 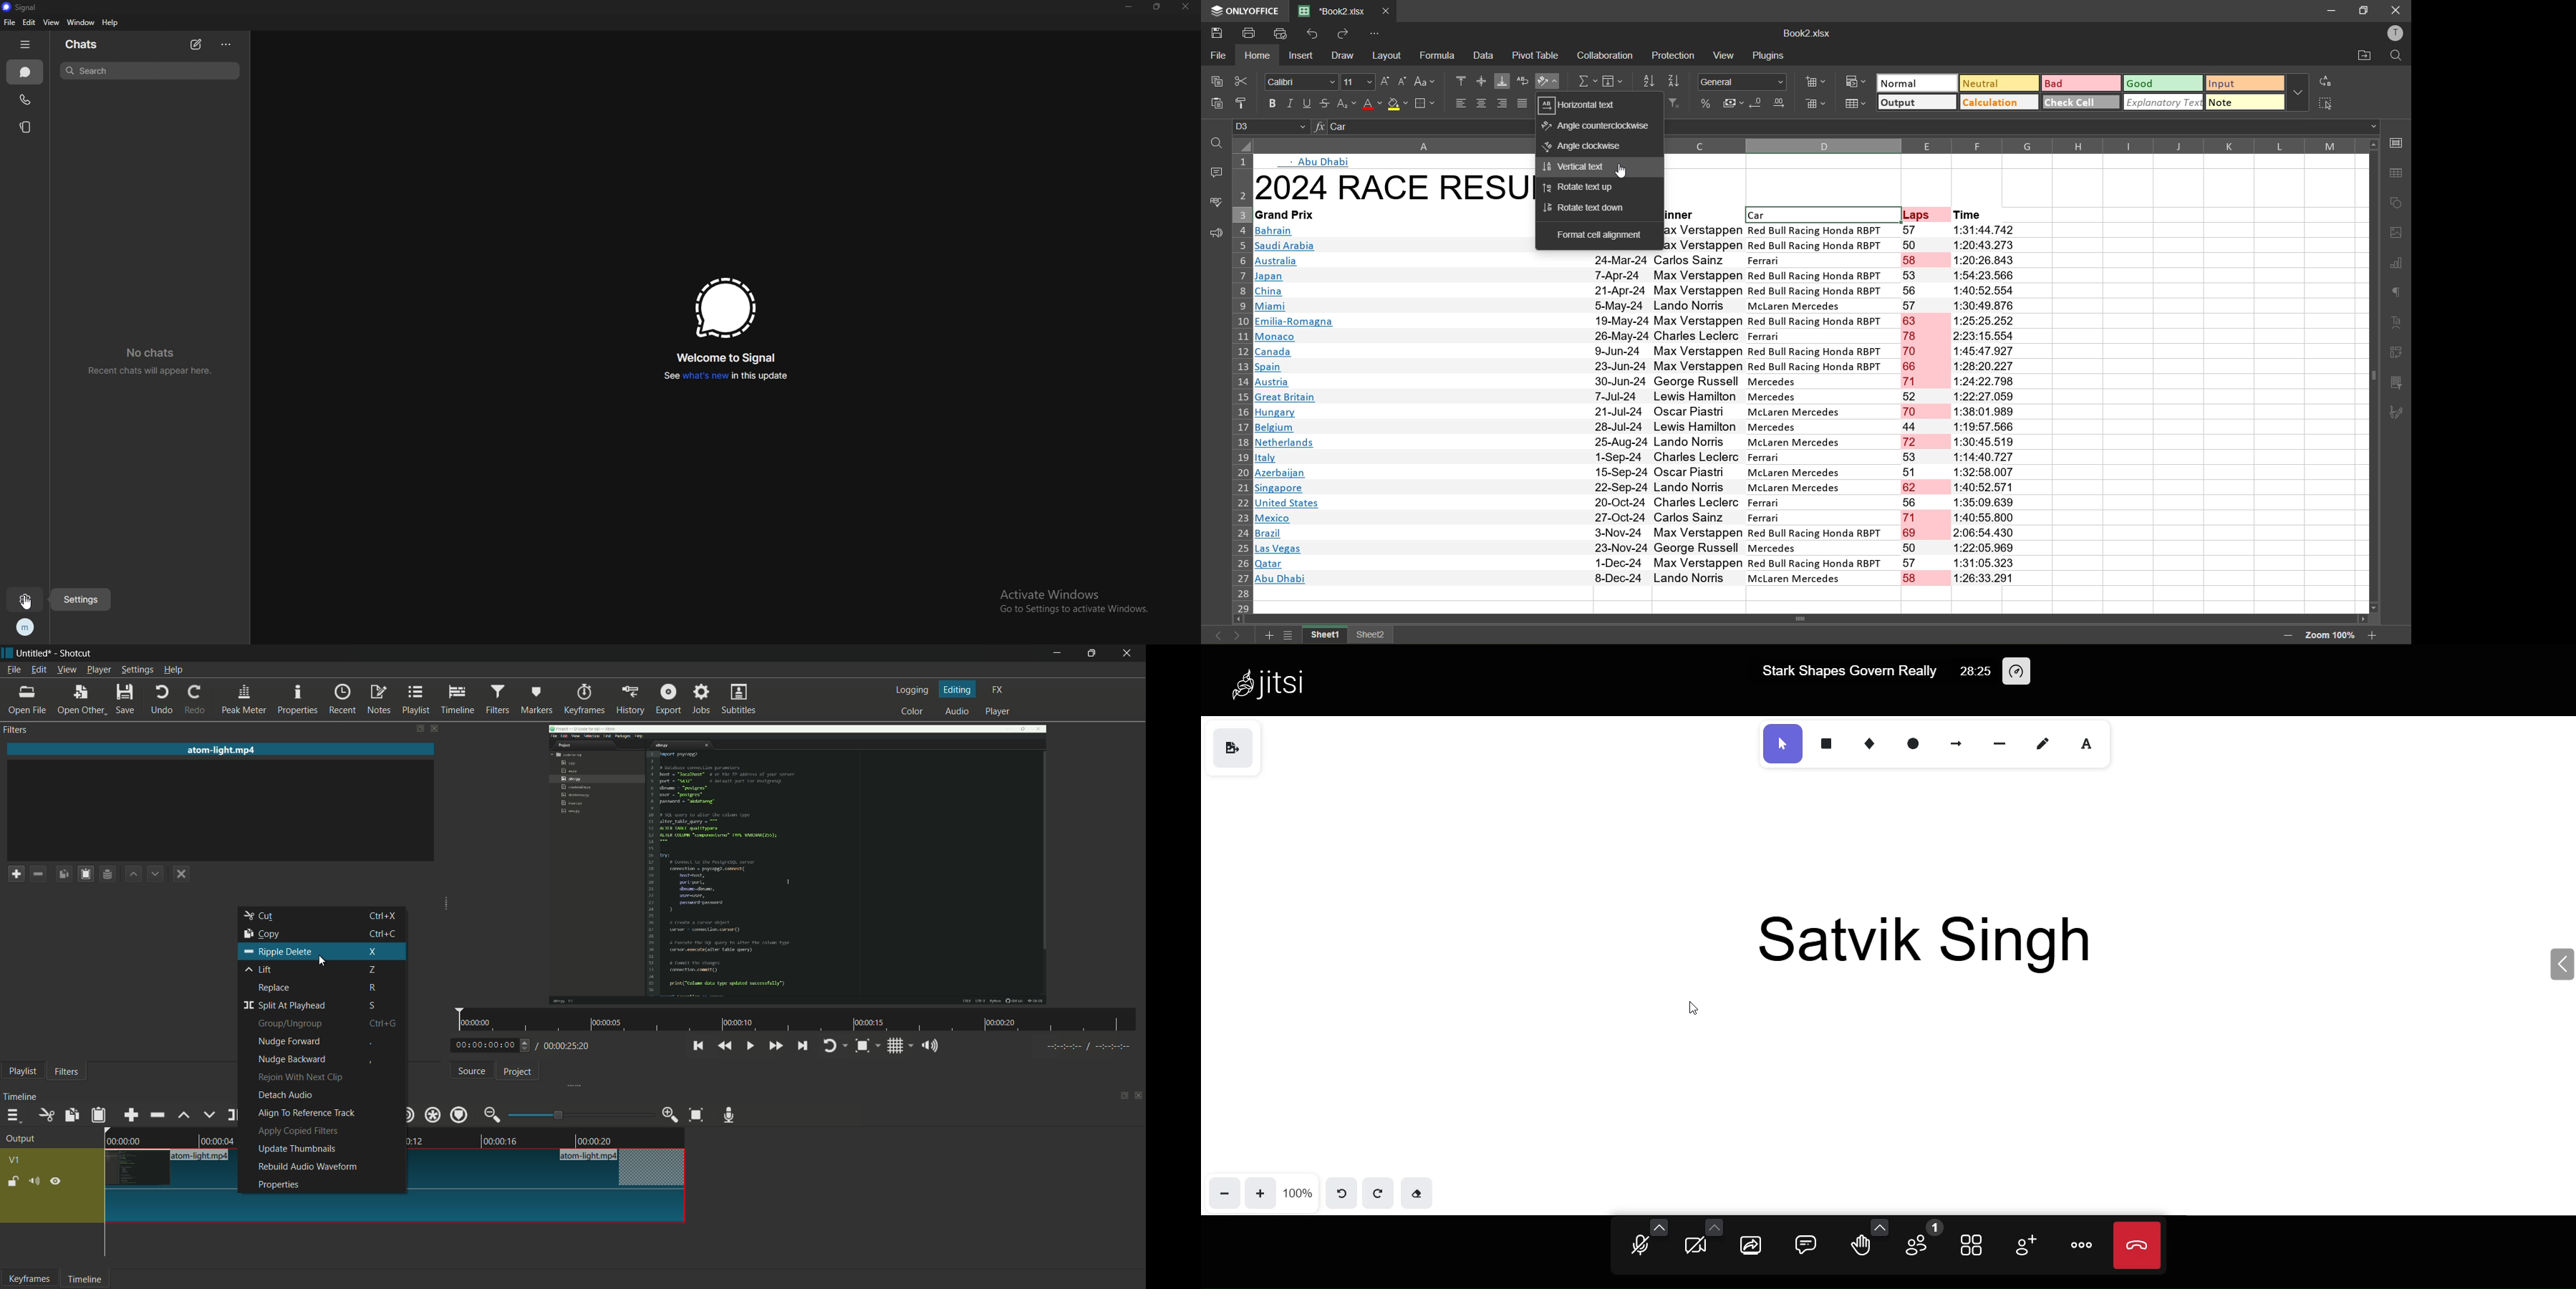 What do you see at coordinates (1674, 83) in the screenshot?
I see `sort descending` at bounding box center [1674, 83].